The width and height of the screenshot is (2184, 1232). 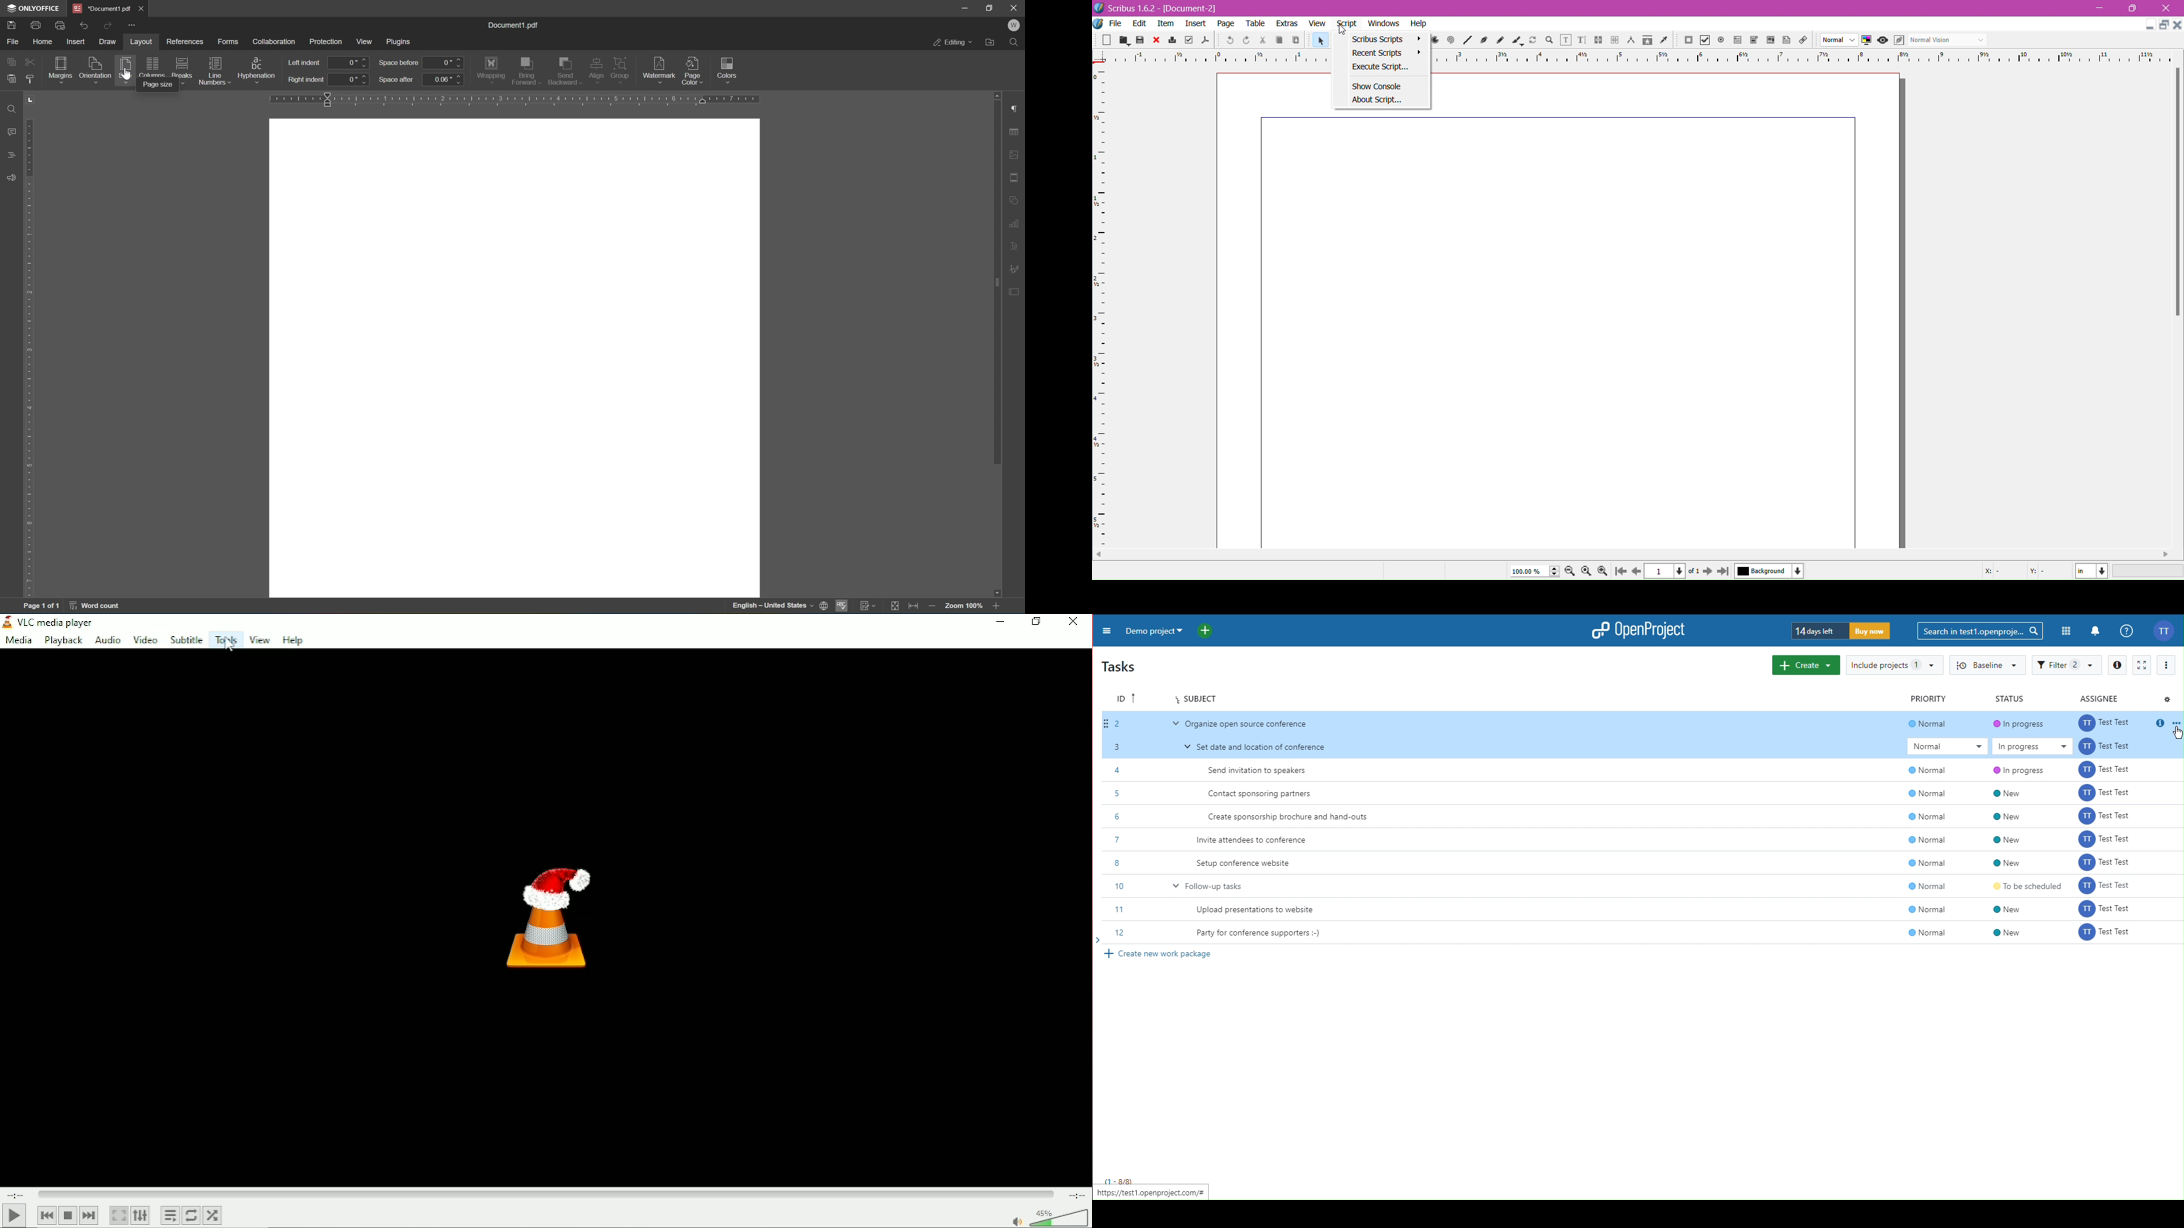 I want to click on Zoom and Pan, so click(x=1549, y=40).